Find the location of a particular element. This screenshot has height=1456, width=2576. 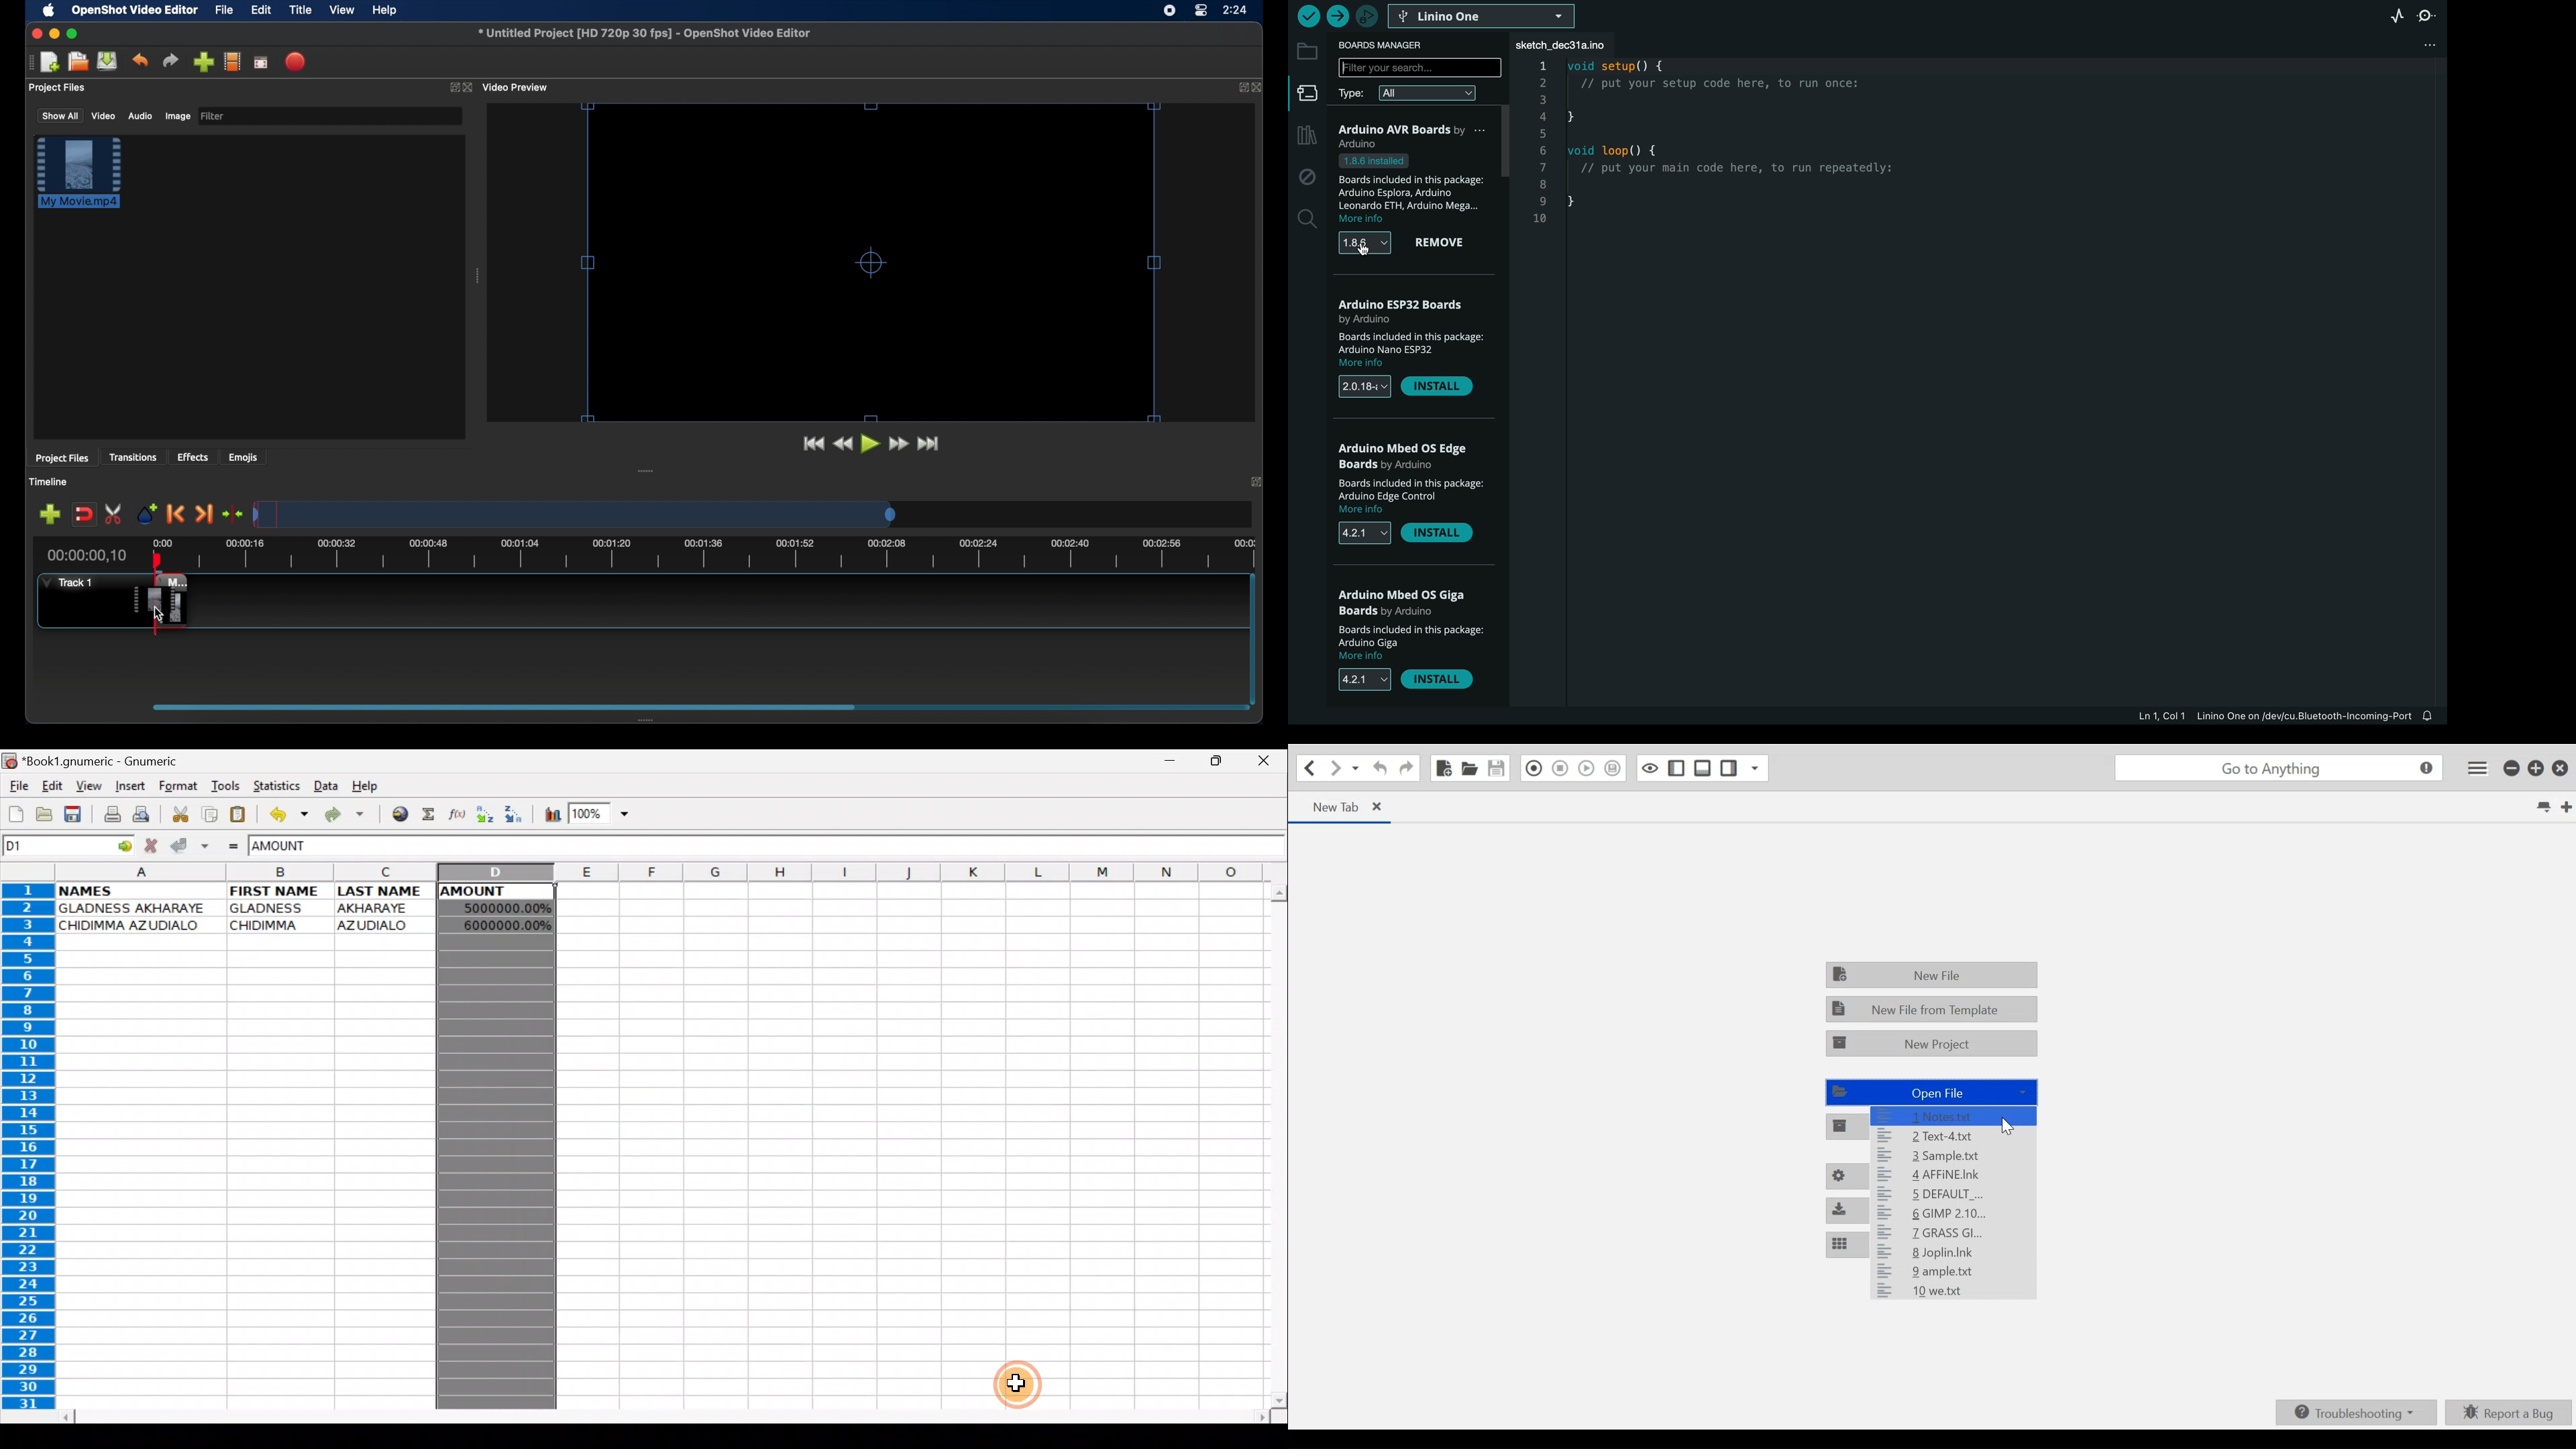

6000000.00% is located at coordinates (499, 924).